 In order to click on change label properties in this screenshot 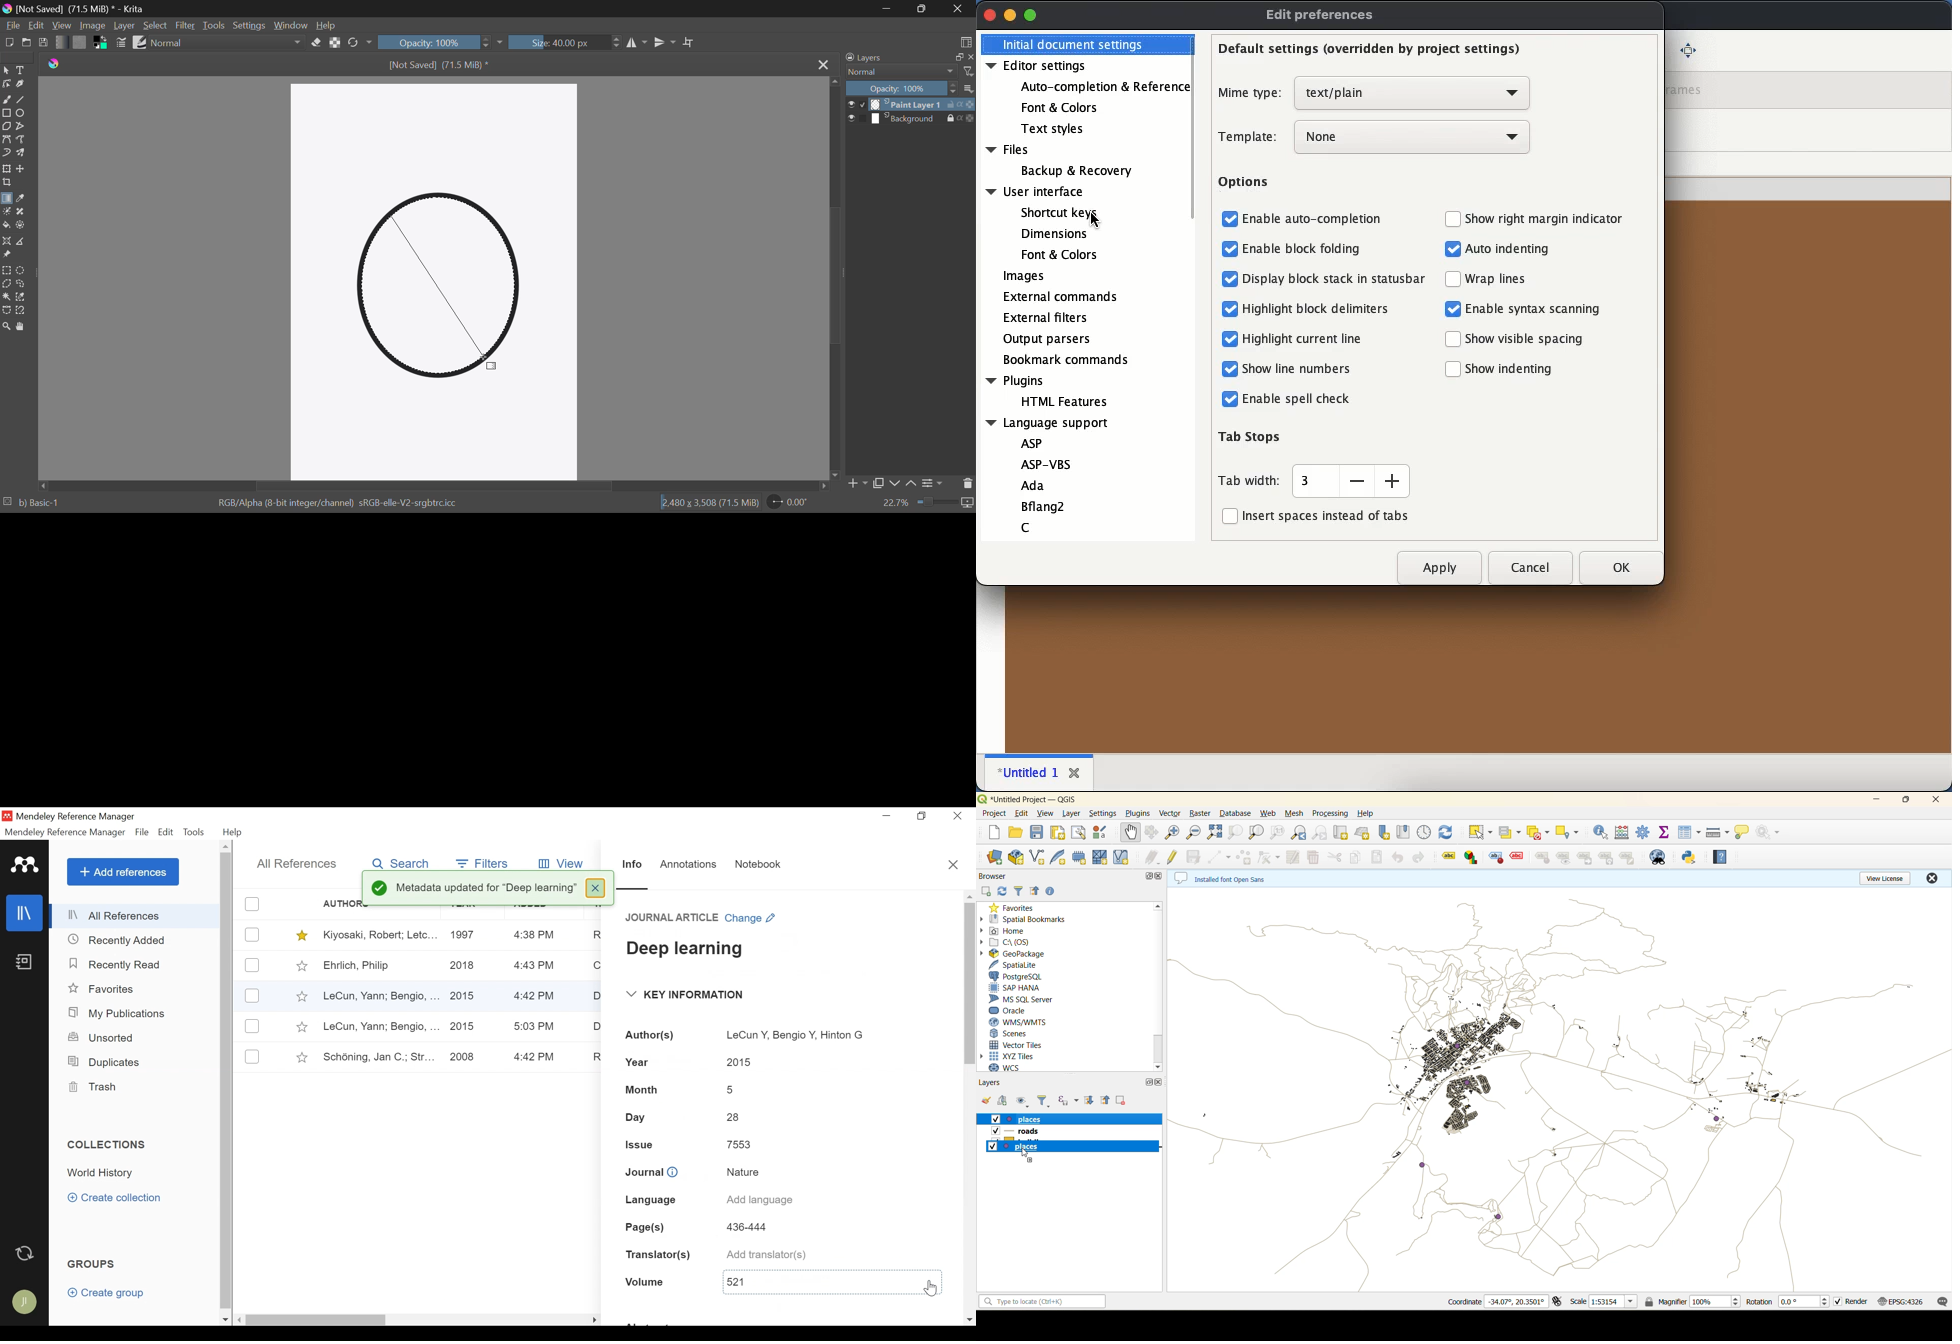, I will do `click(1629, 859)`.